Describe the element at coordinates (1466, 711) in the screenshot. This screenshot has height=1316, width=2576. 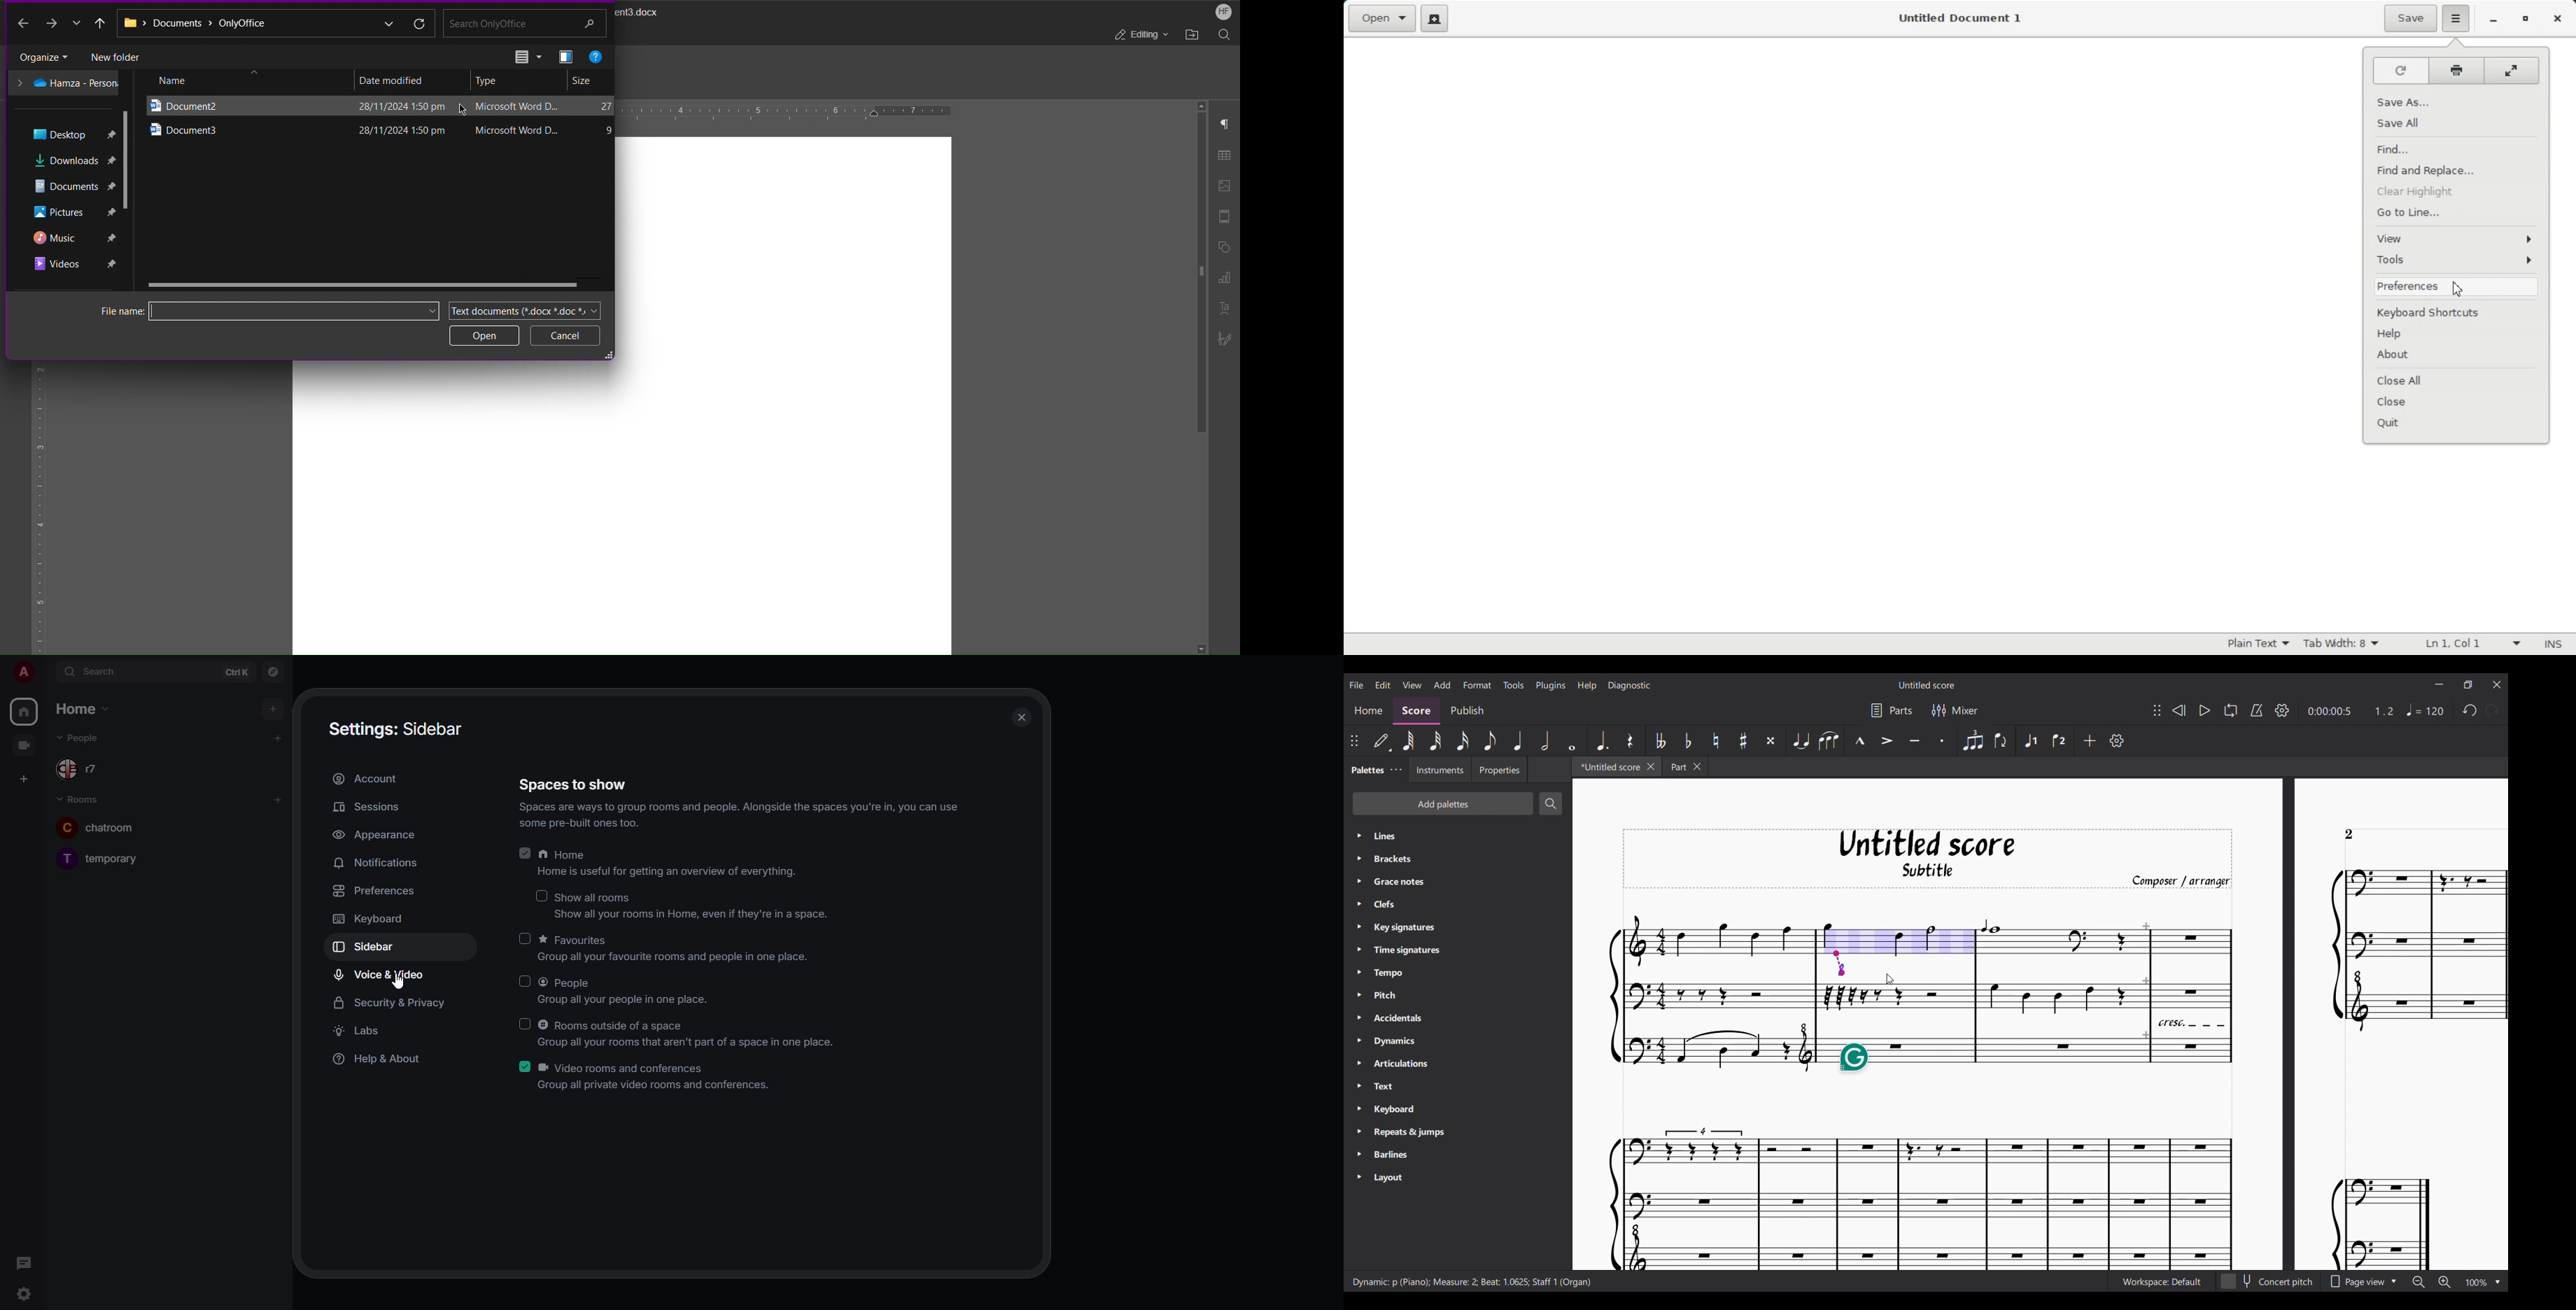
I see `Publish section` at that location.